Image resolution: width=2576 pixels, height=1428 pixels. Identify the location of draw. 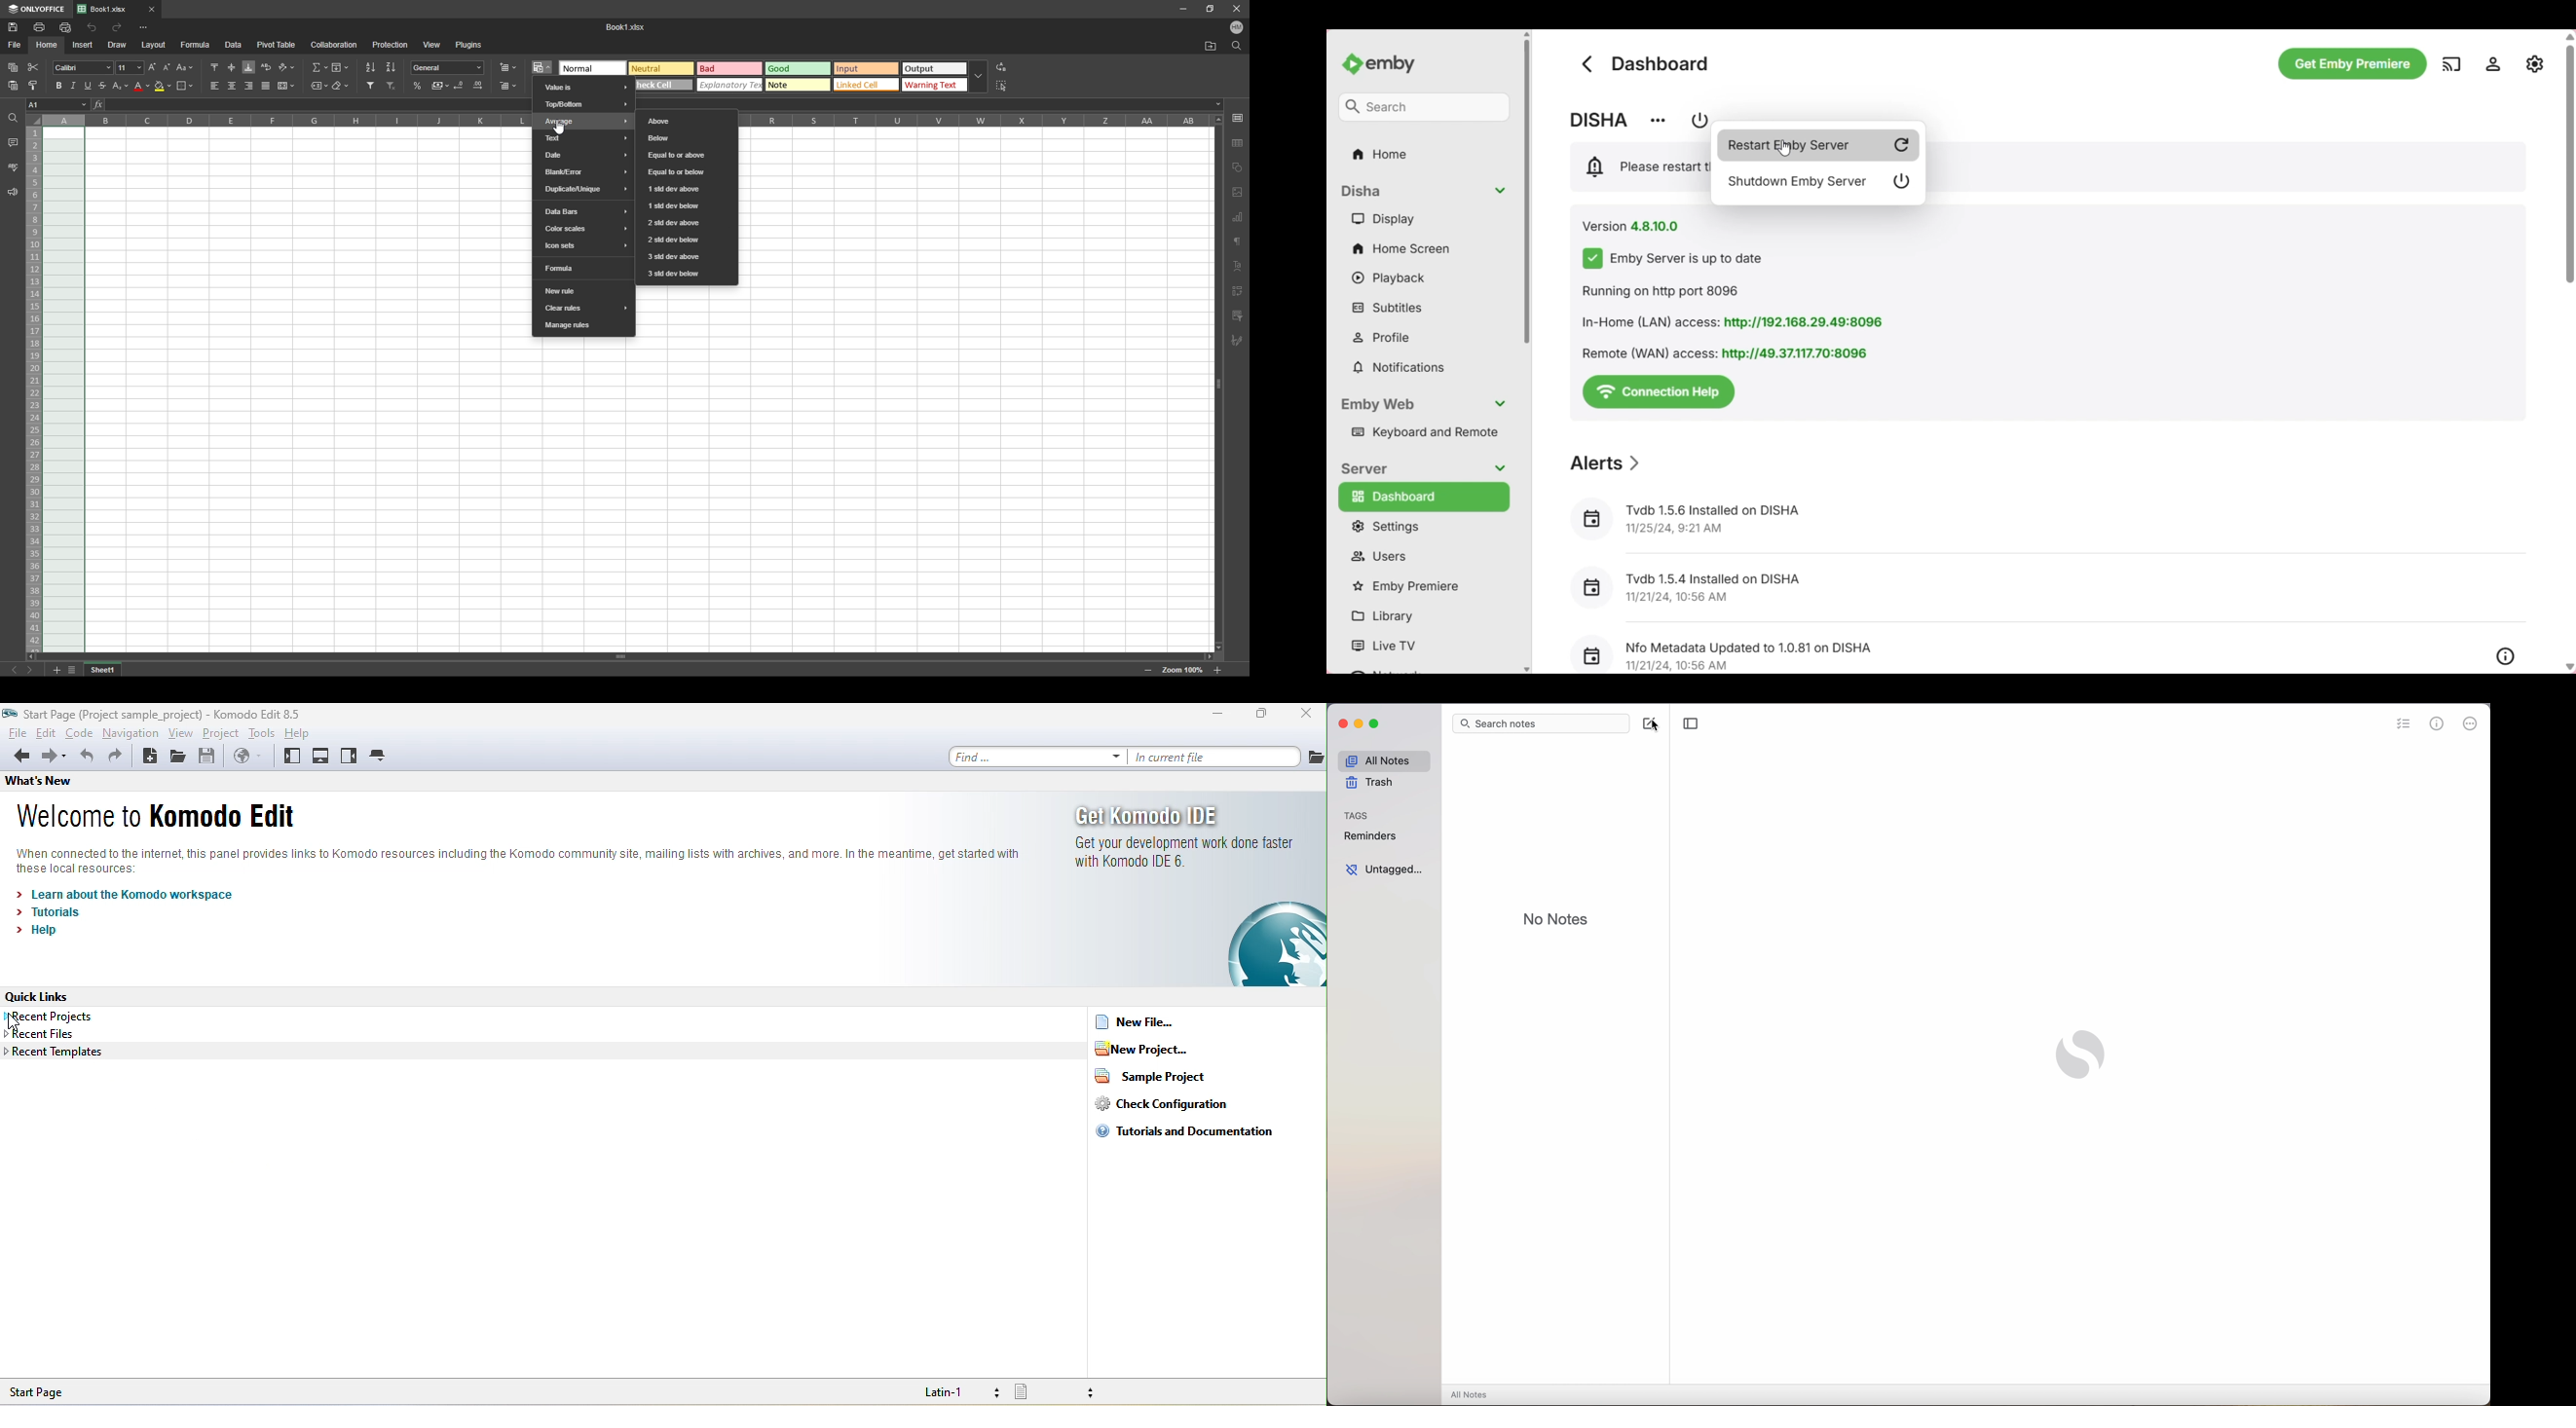
(117, 44).